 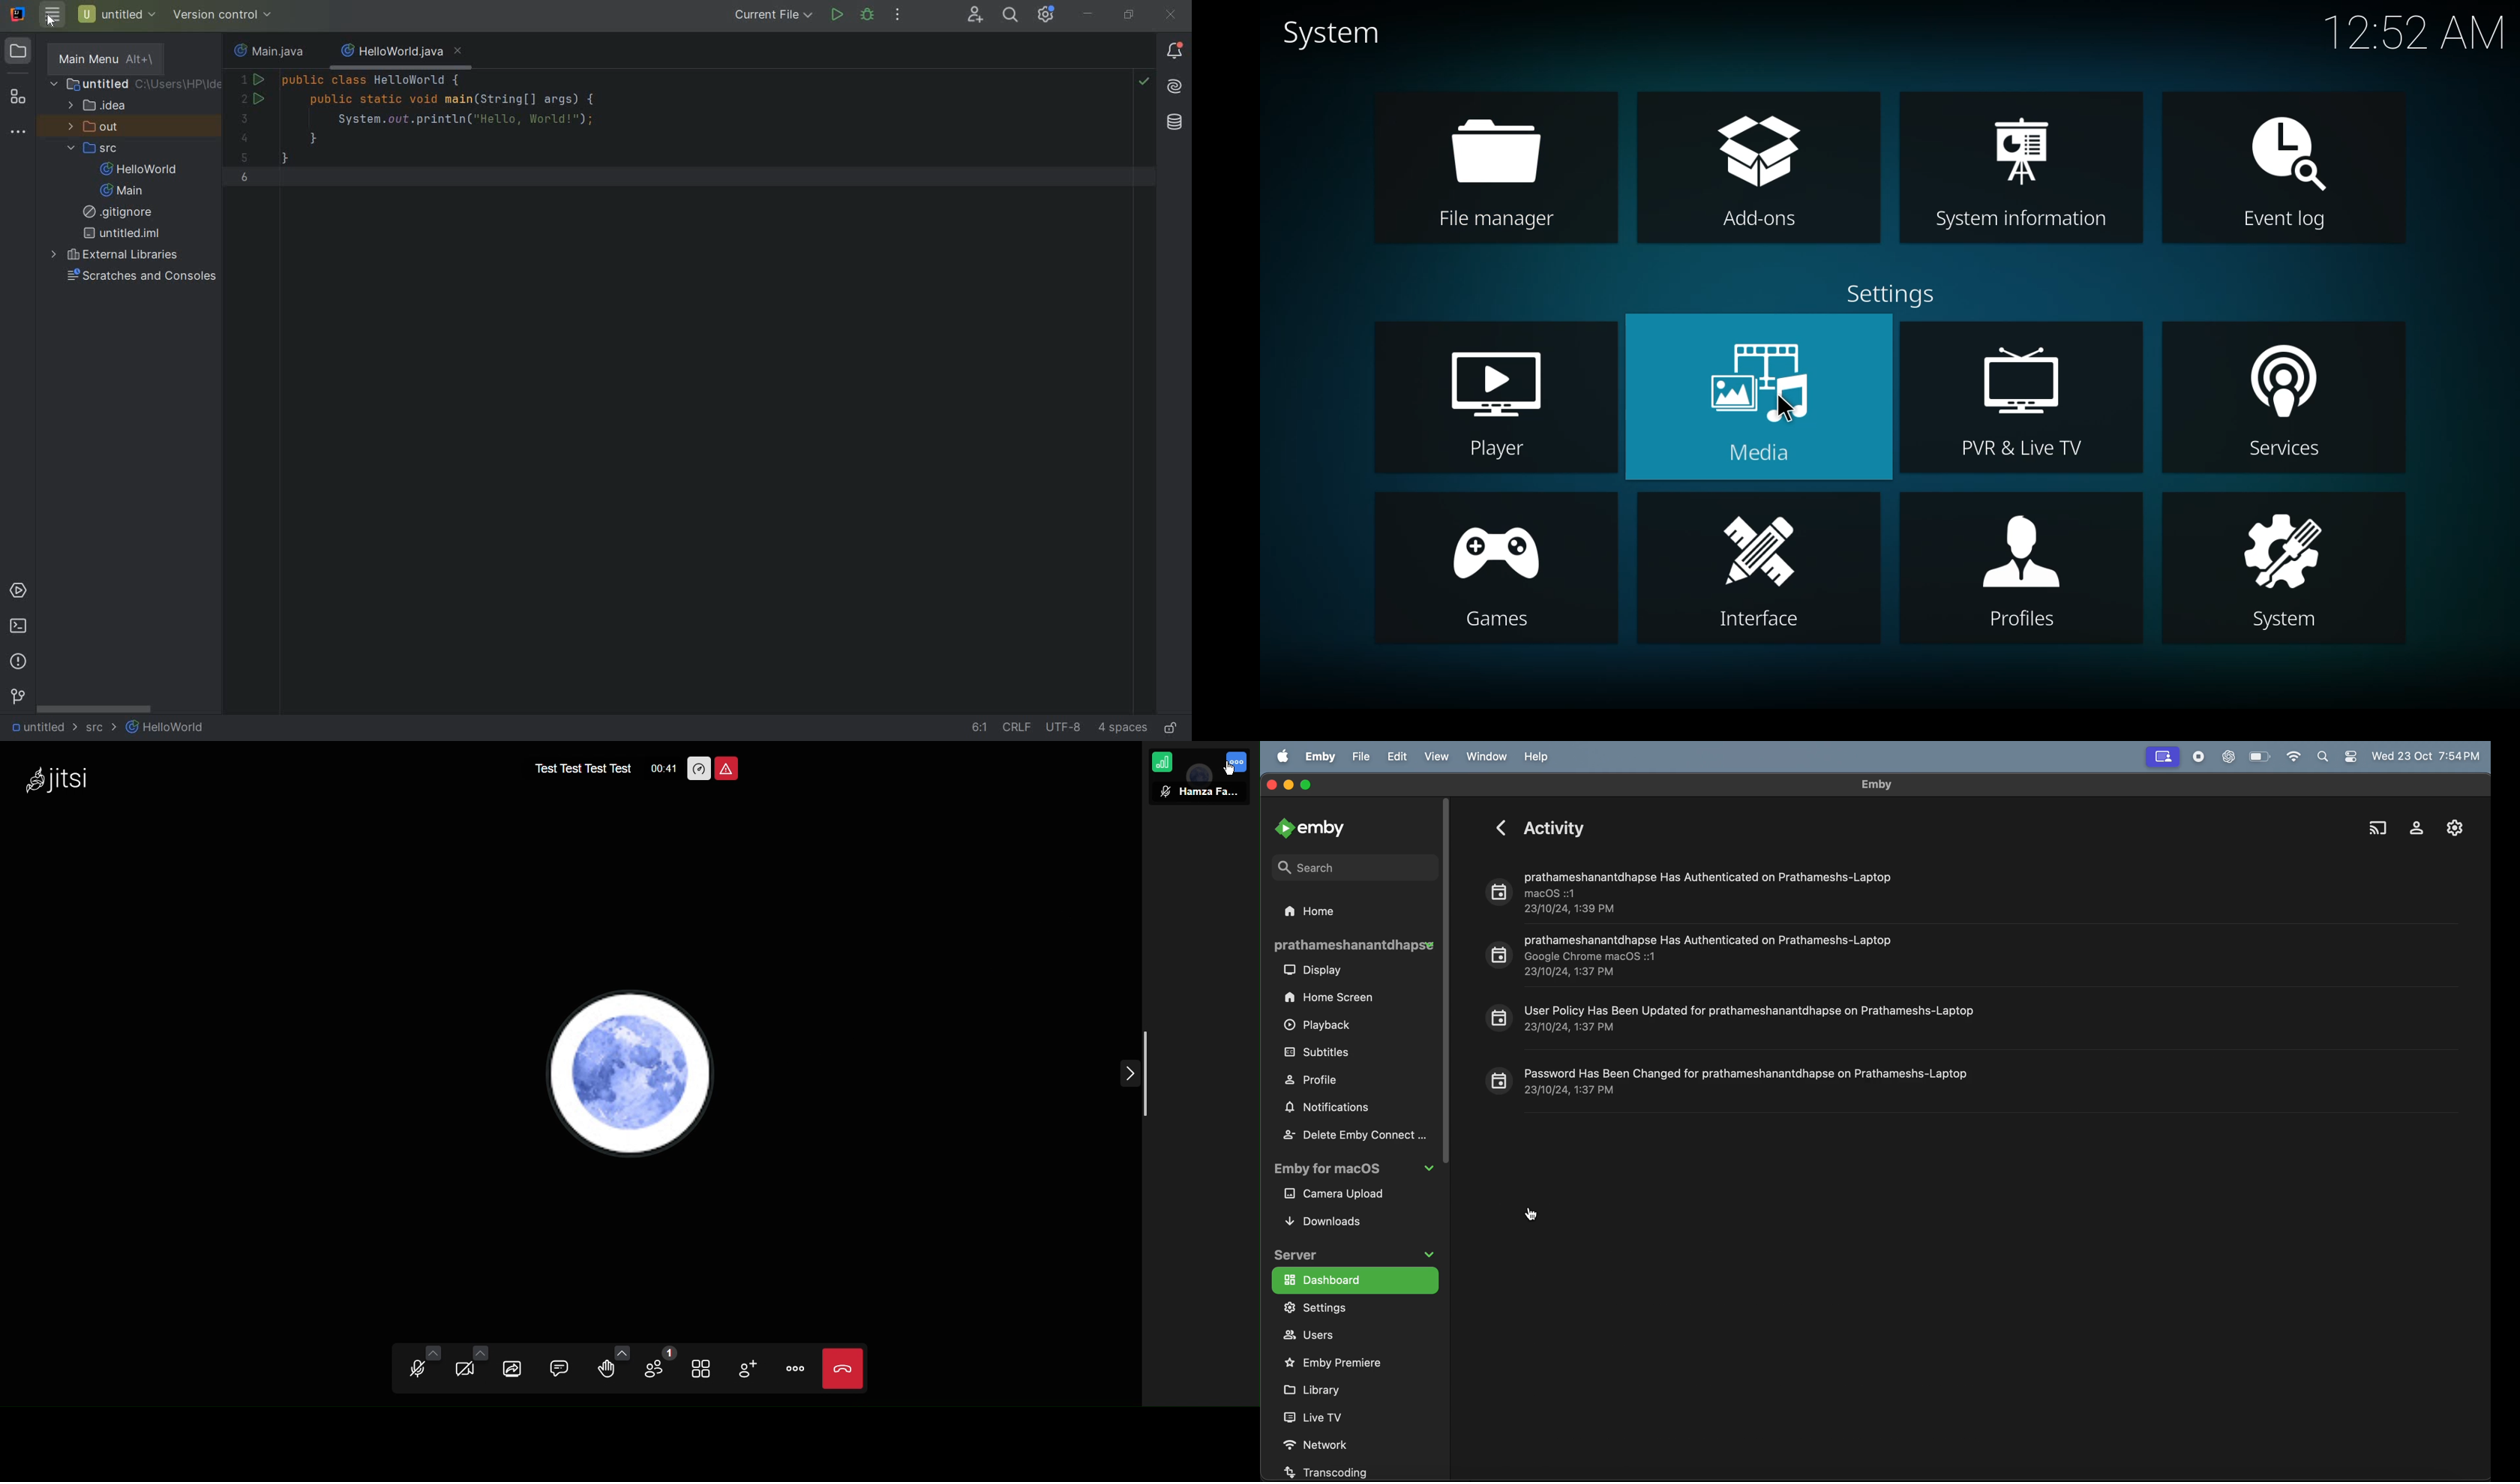 What do you see at coordinates (1325, 1389) in the screenshot?
I see `library` at bounding box center [1325, 1389].